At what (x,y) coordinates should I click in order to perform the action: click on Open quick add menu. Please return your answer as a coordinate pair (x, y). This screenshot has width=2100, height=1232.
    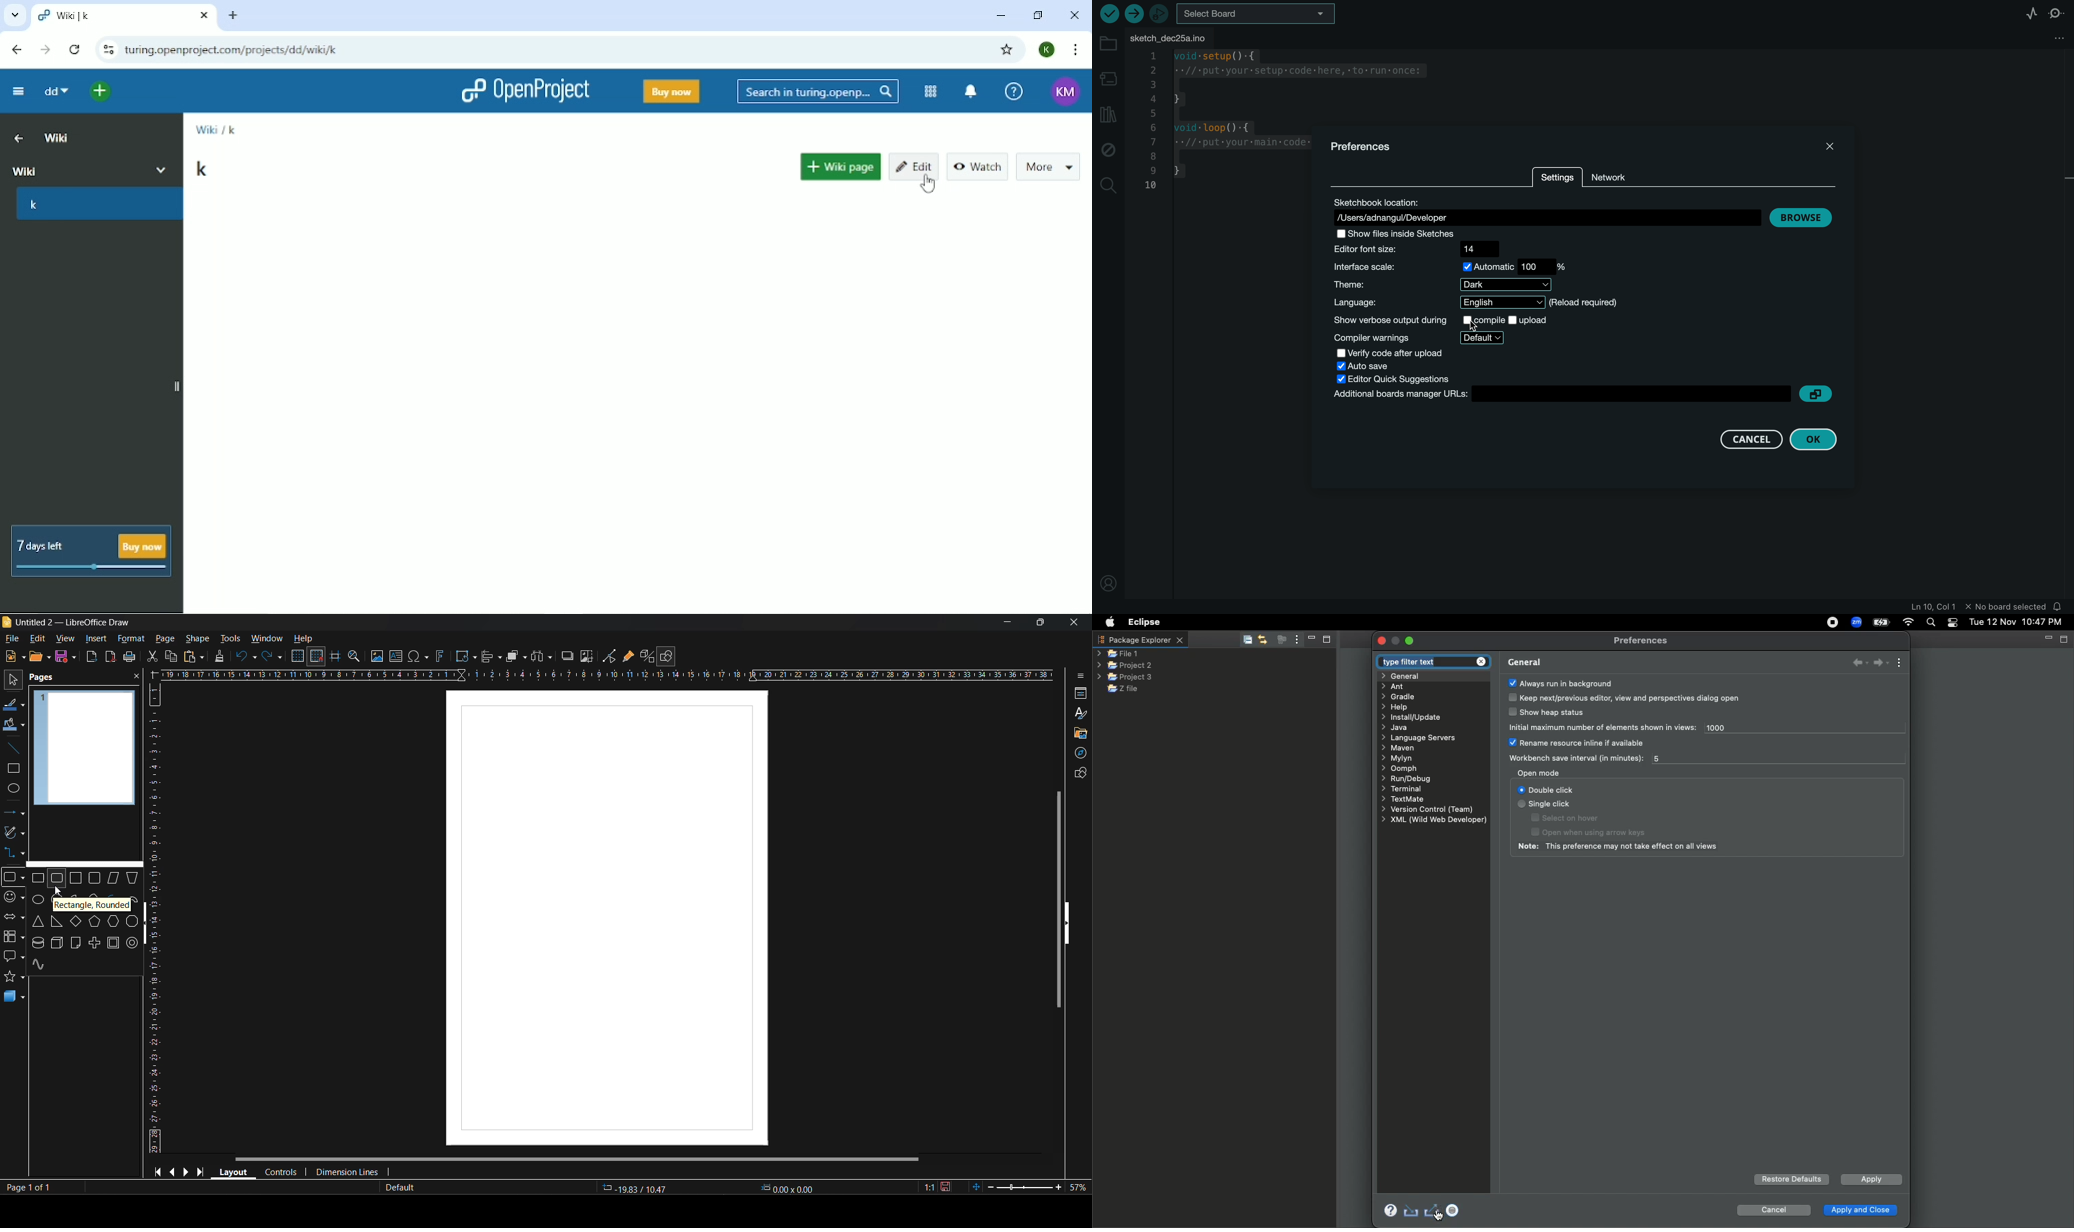
    Looking at the image, I should click on (97, 90).